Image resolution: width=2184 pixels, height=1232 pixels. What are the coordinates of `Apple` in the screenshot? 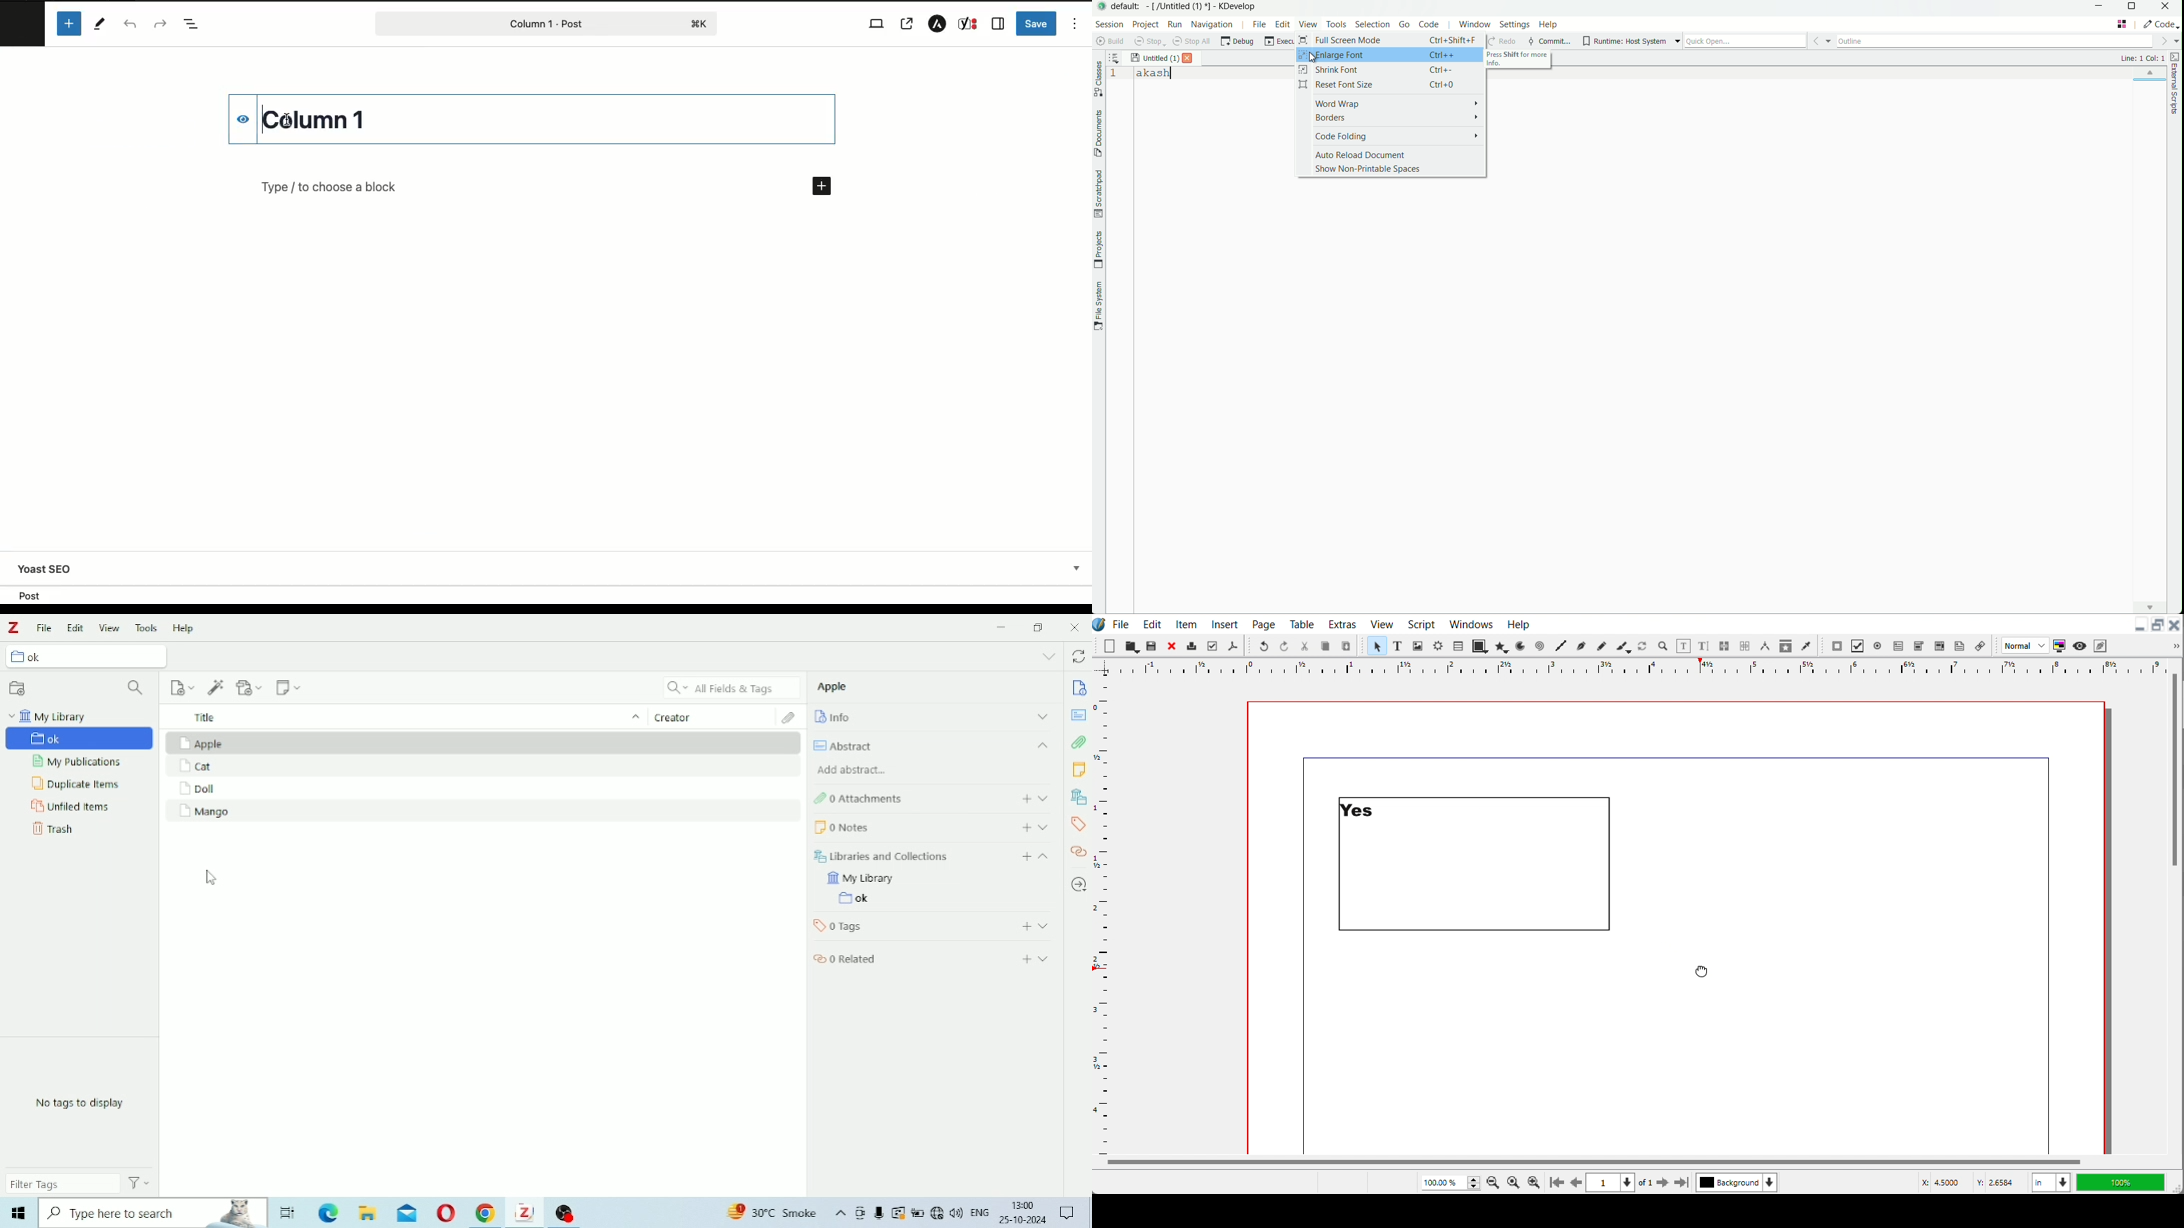 It's located at (207, 743).